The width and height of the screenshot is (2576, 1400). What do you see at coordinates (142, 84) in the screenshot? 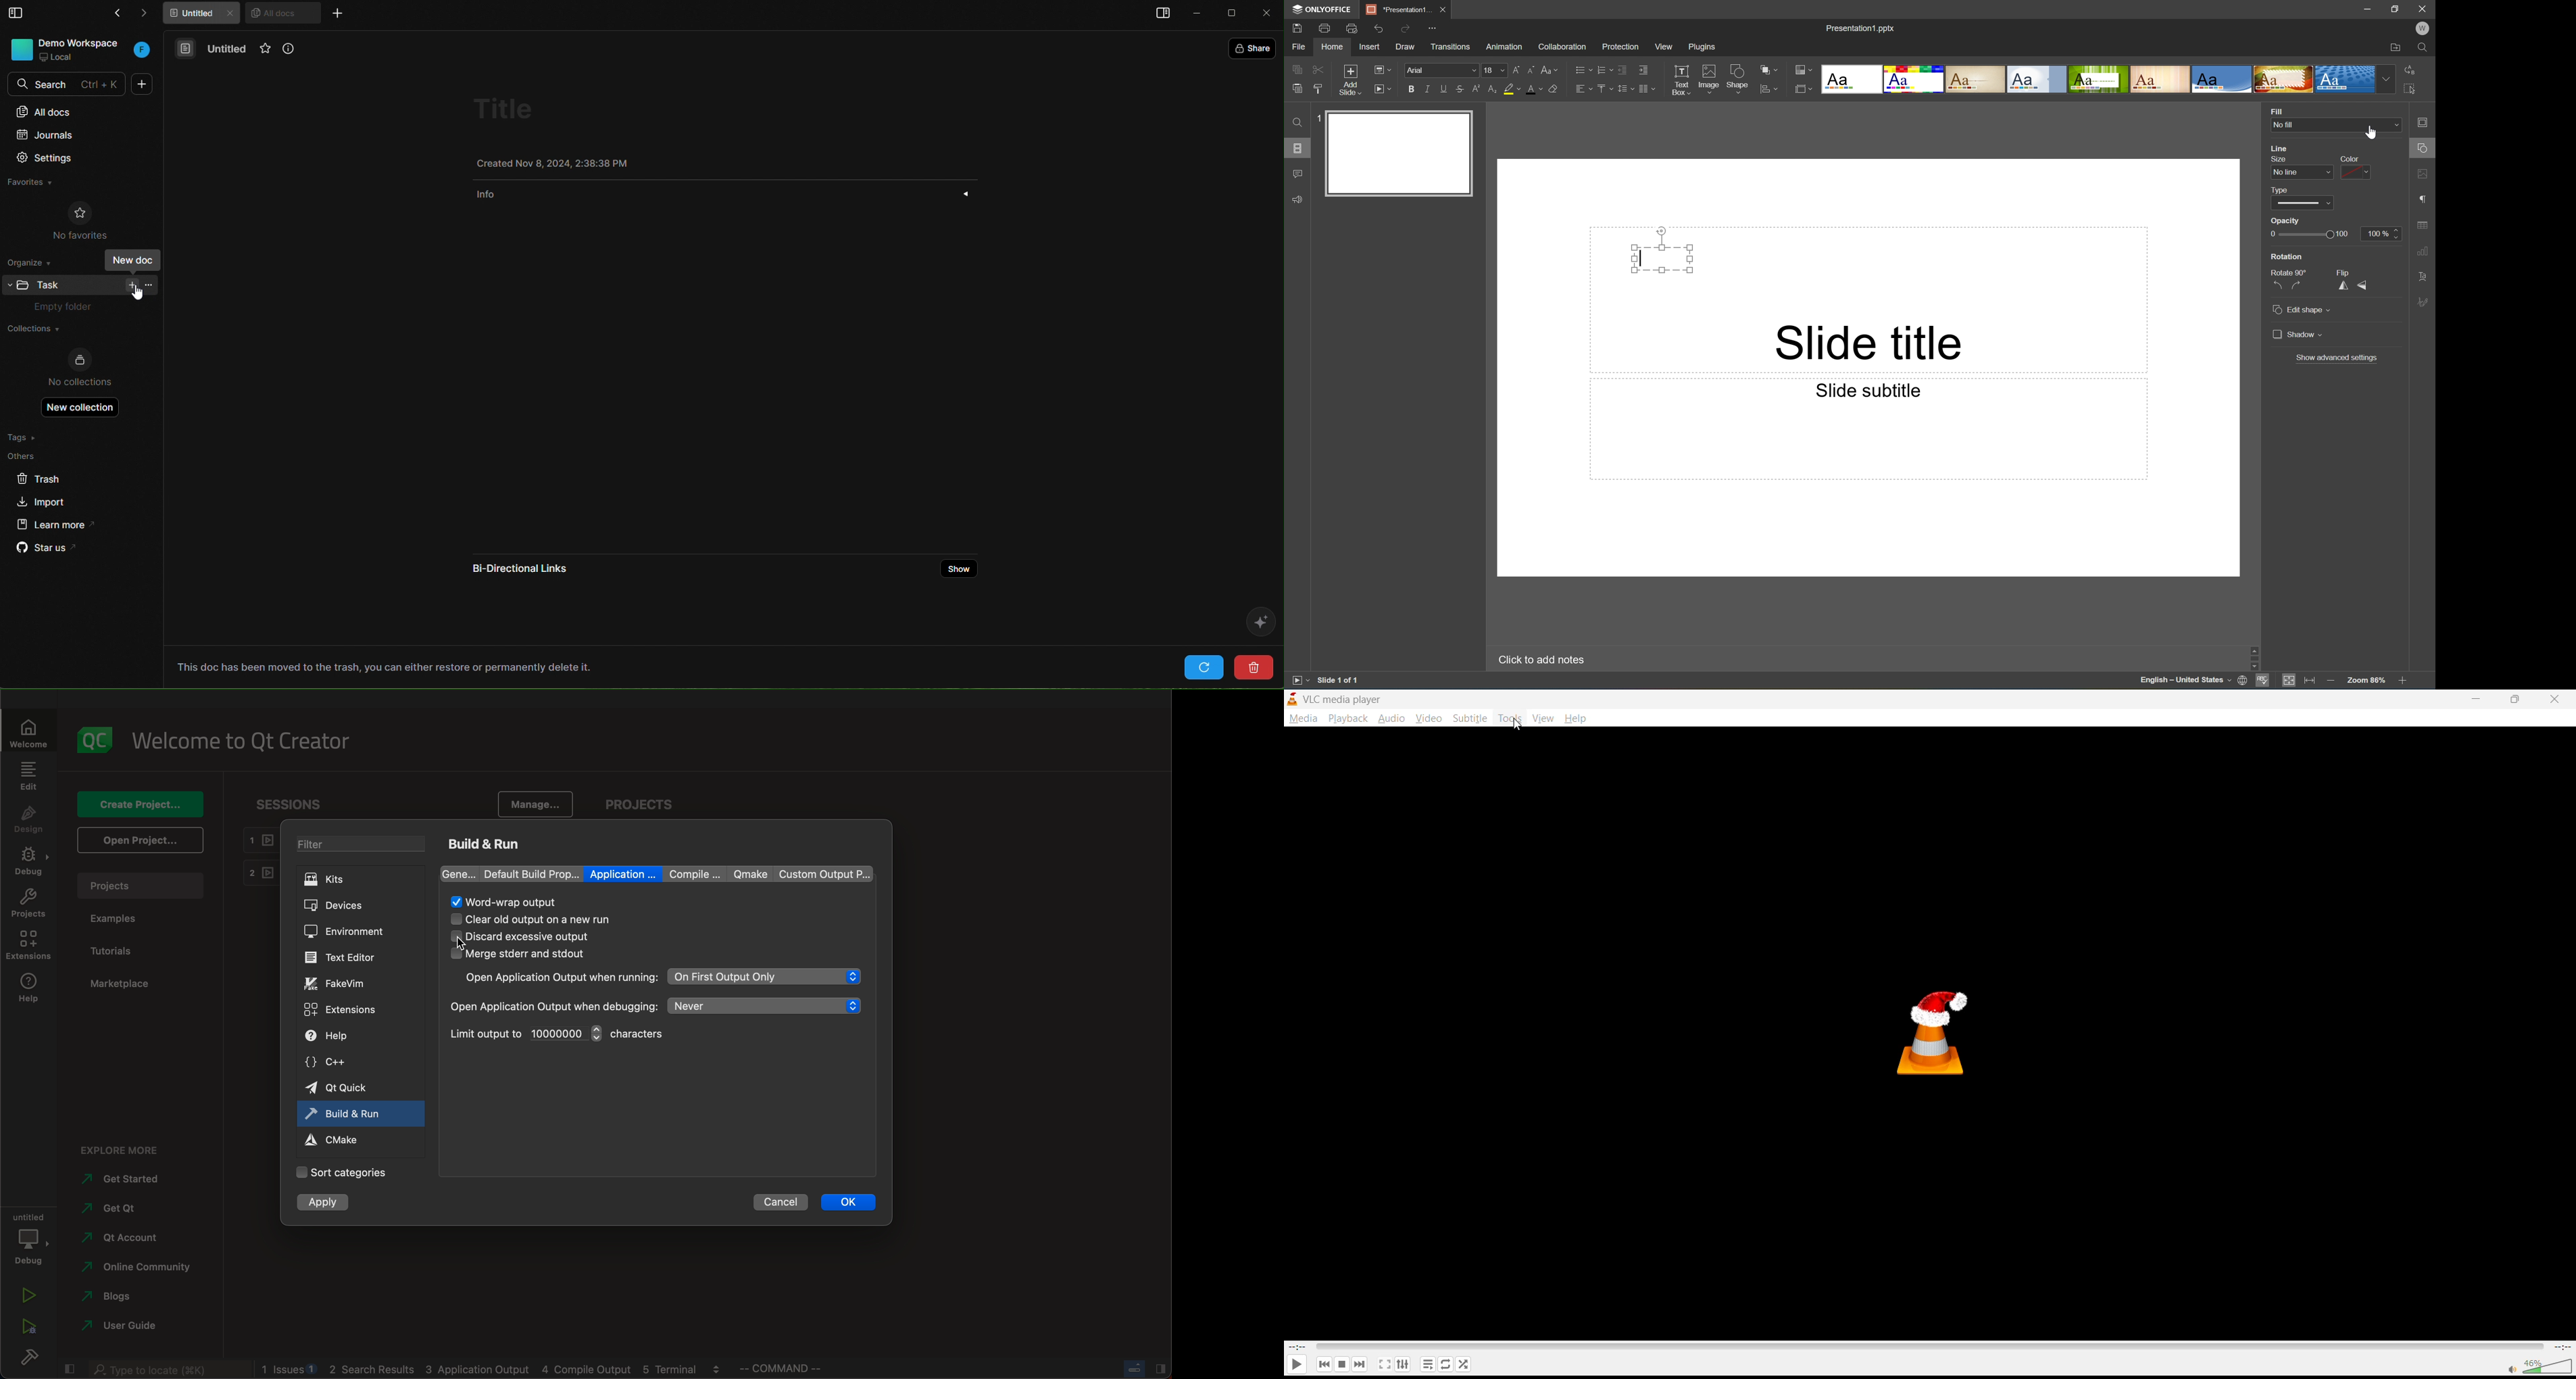
I see `new doc` at bounding box center [142, 84].